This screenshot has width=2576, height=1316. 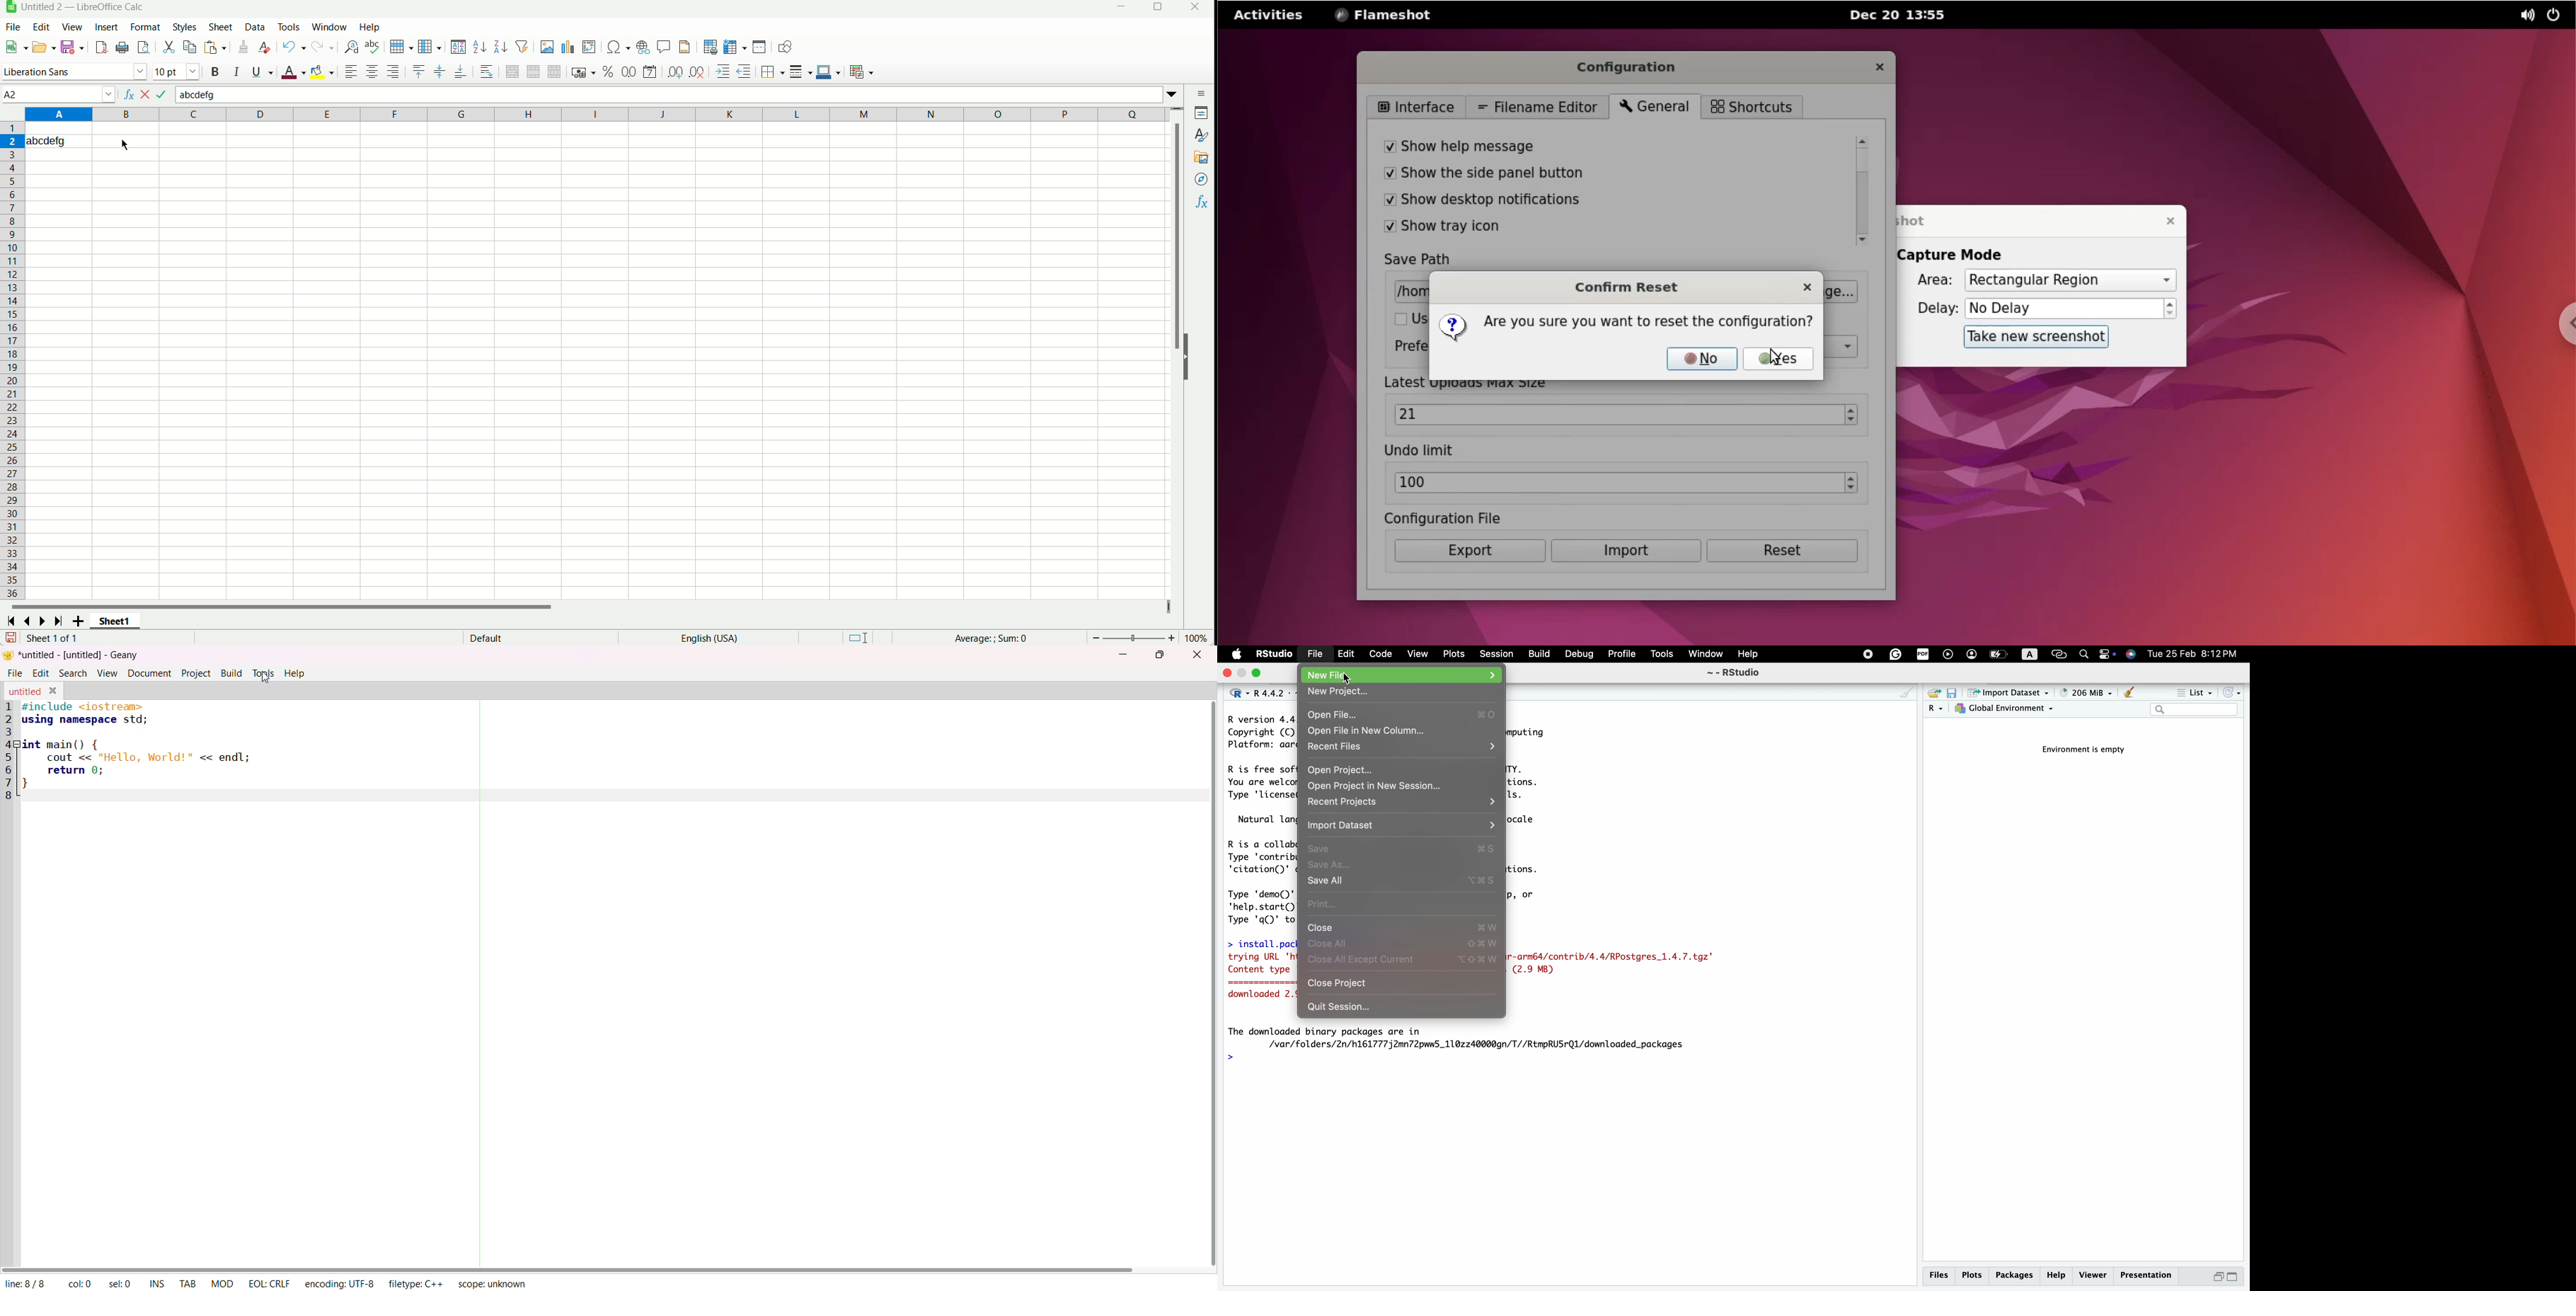 What do you see at coordinates (583, 72) in the screenshot?
I see `format as currency` at bounding box center [583, 72].